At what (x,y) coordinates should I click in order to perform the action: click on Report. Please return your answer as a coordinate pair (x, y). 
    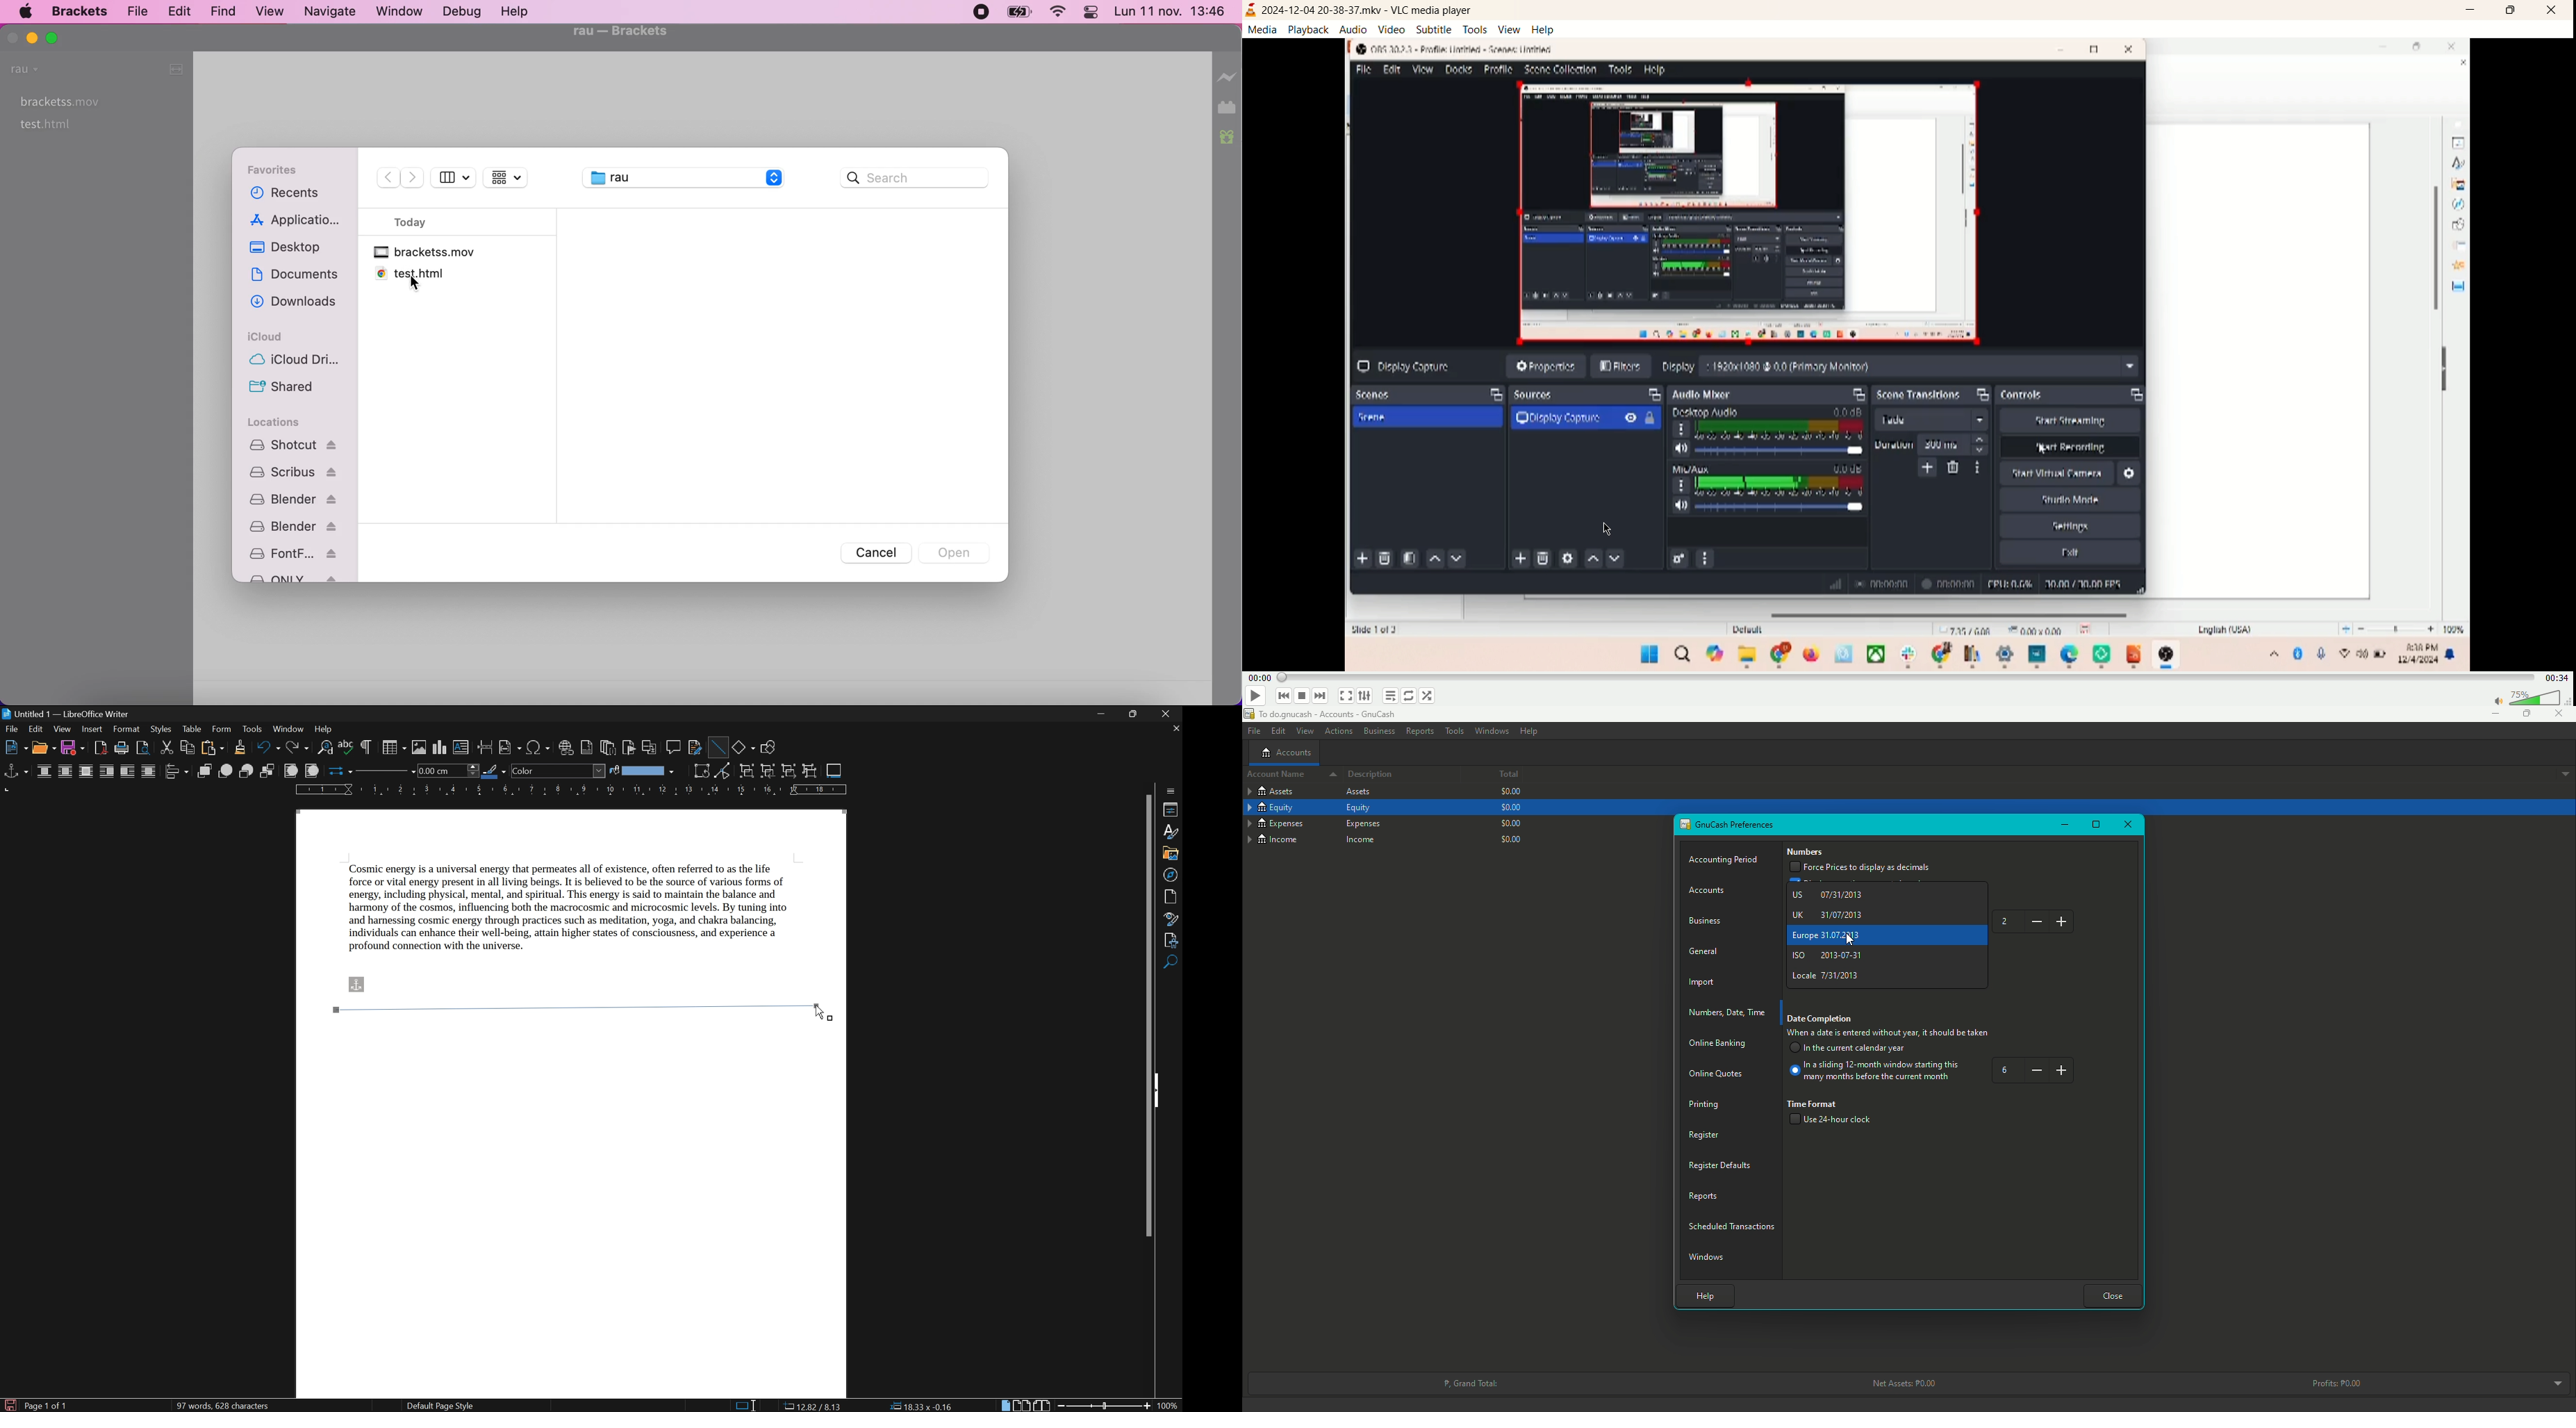
    Looking at the image, I should click on (1704, 1195).